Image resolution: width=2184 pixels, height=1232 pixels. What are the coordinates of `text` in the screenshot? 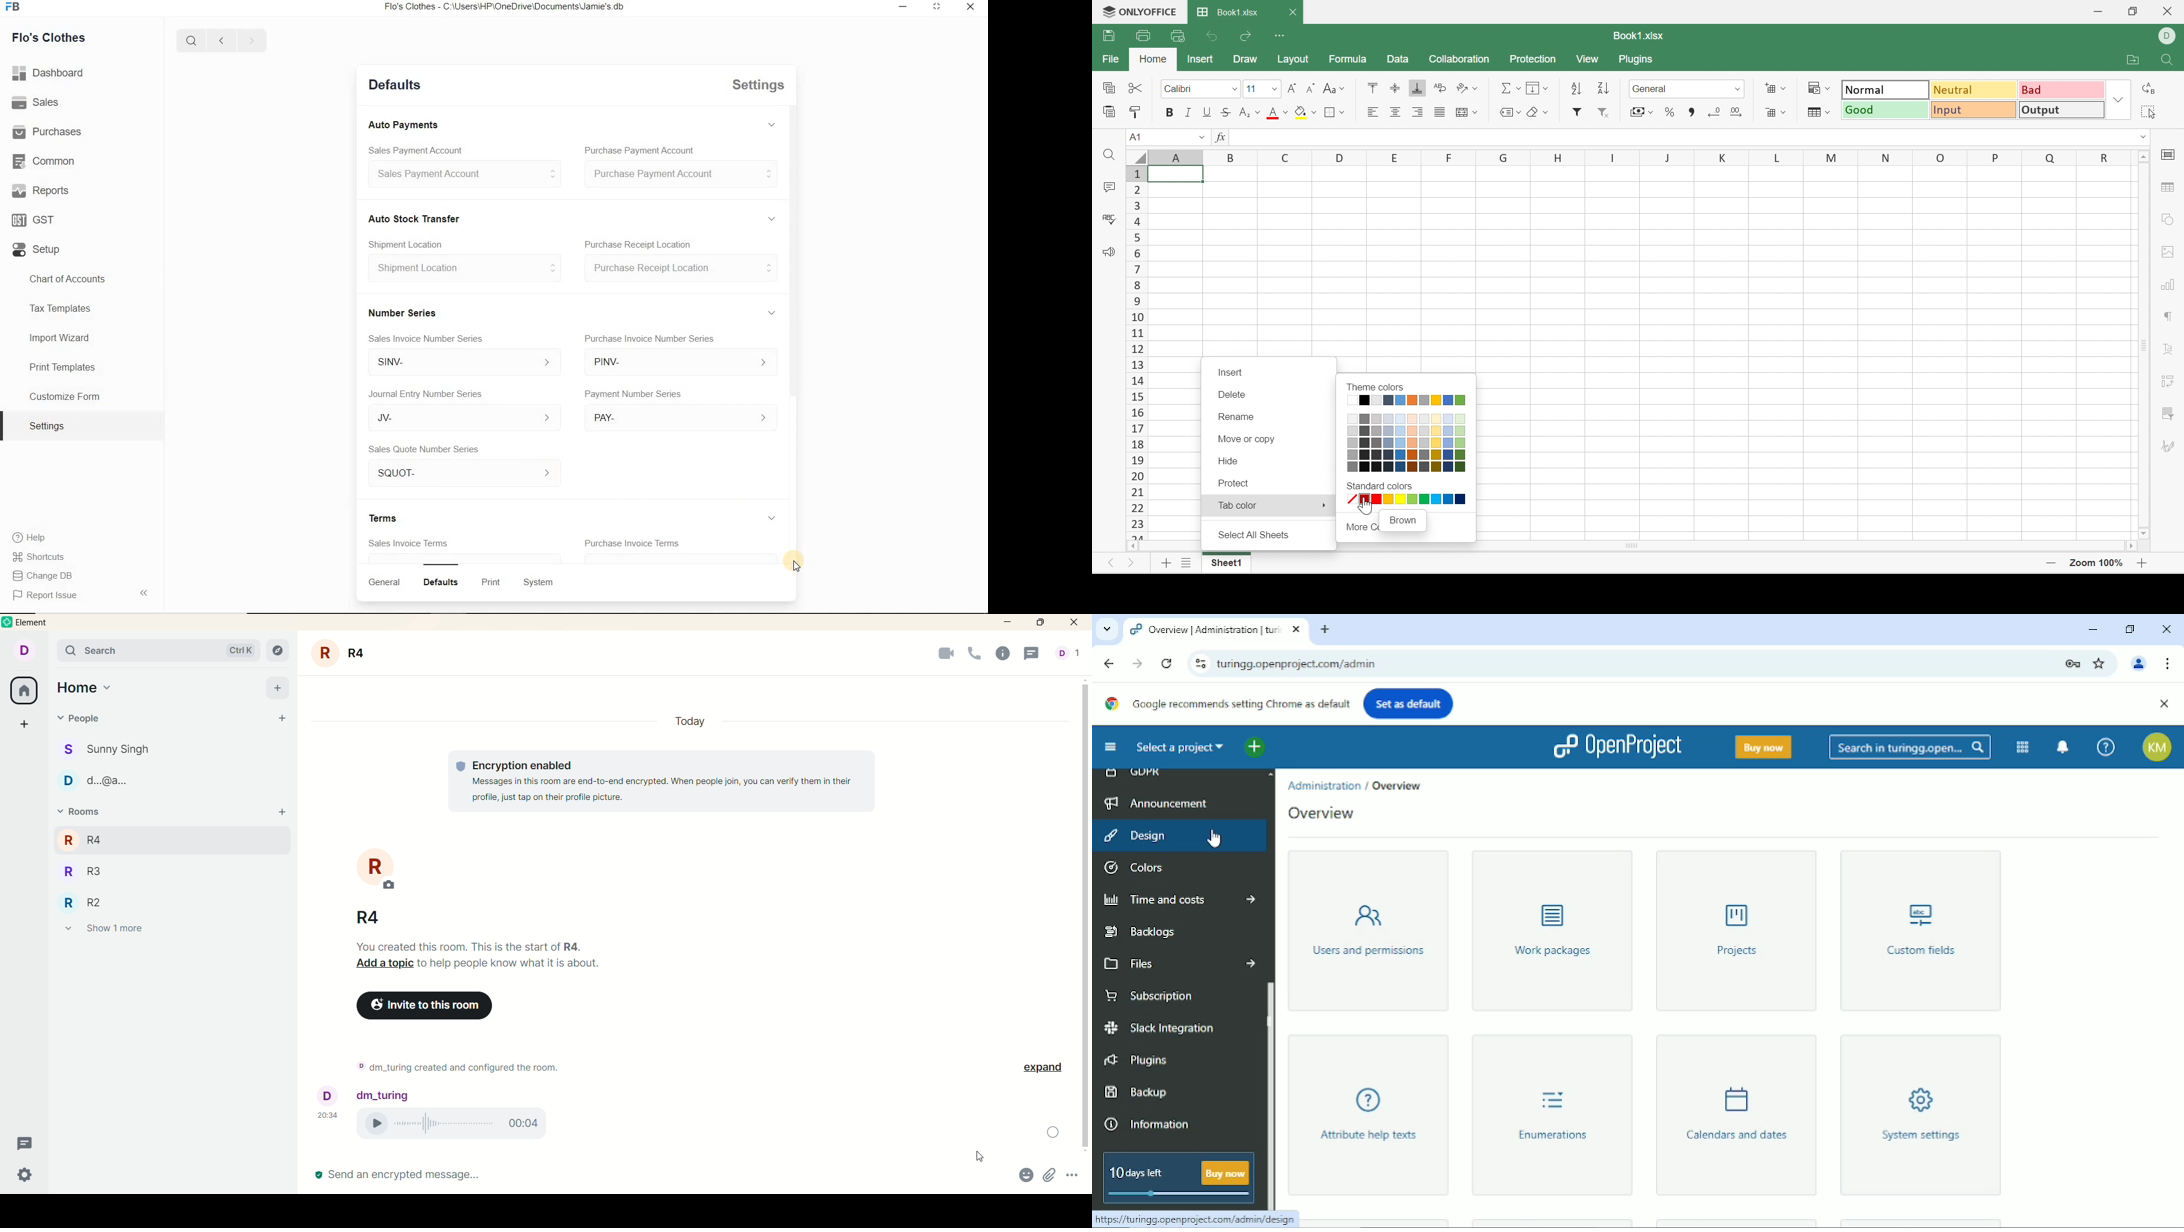 It's located at (667, 786).